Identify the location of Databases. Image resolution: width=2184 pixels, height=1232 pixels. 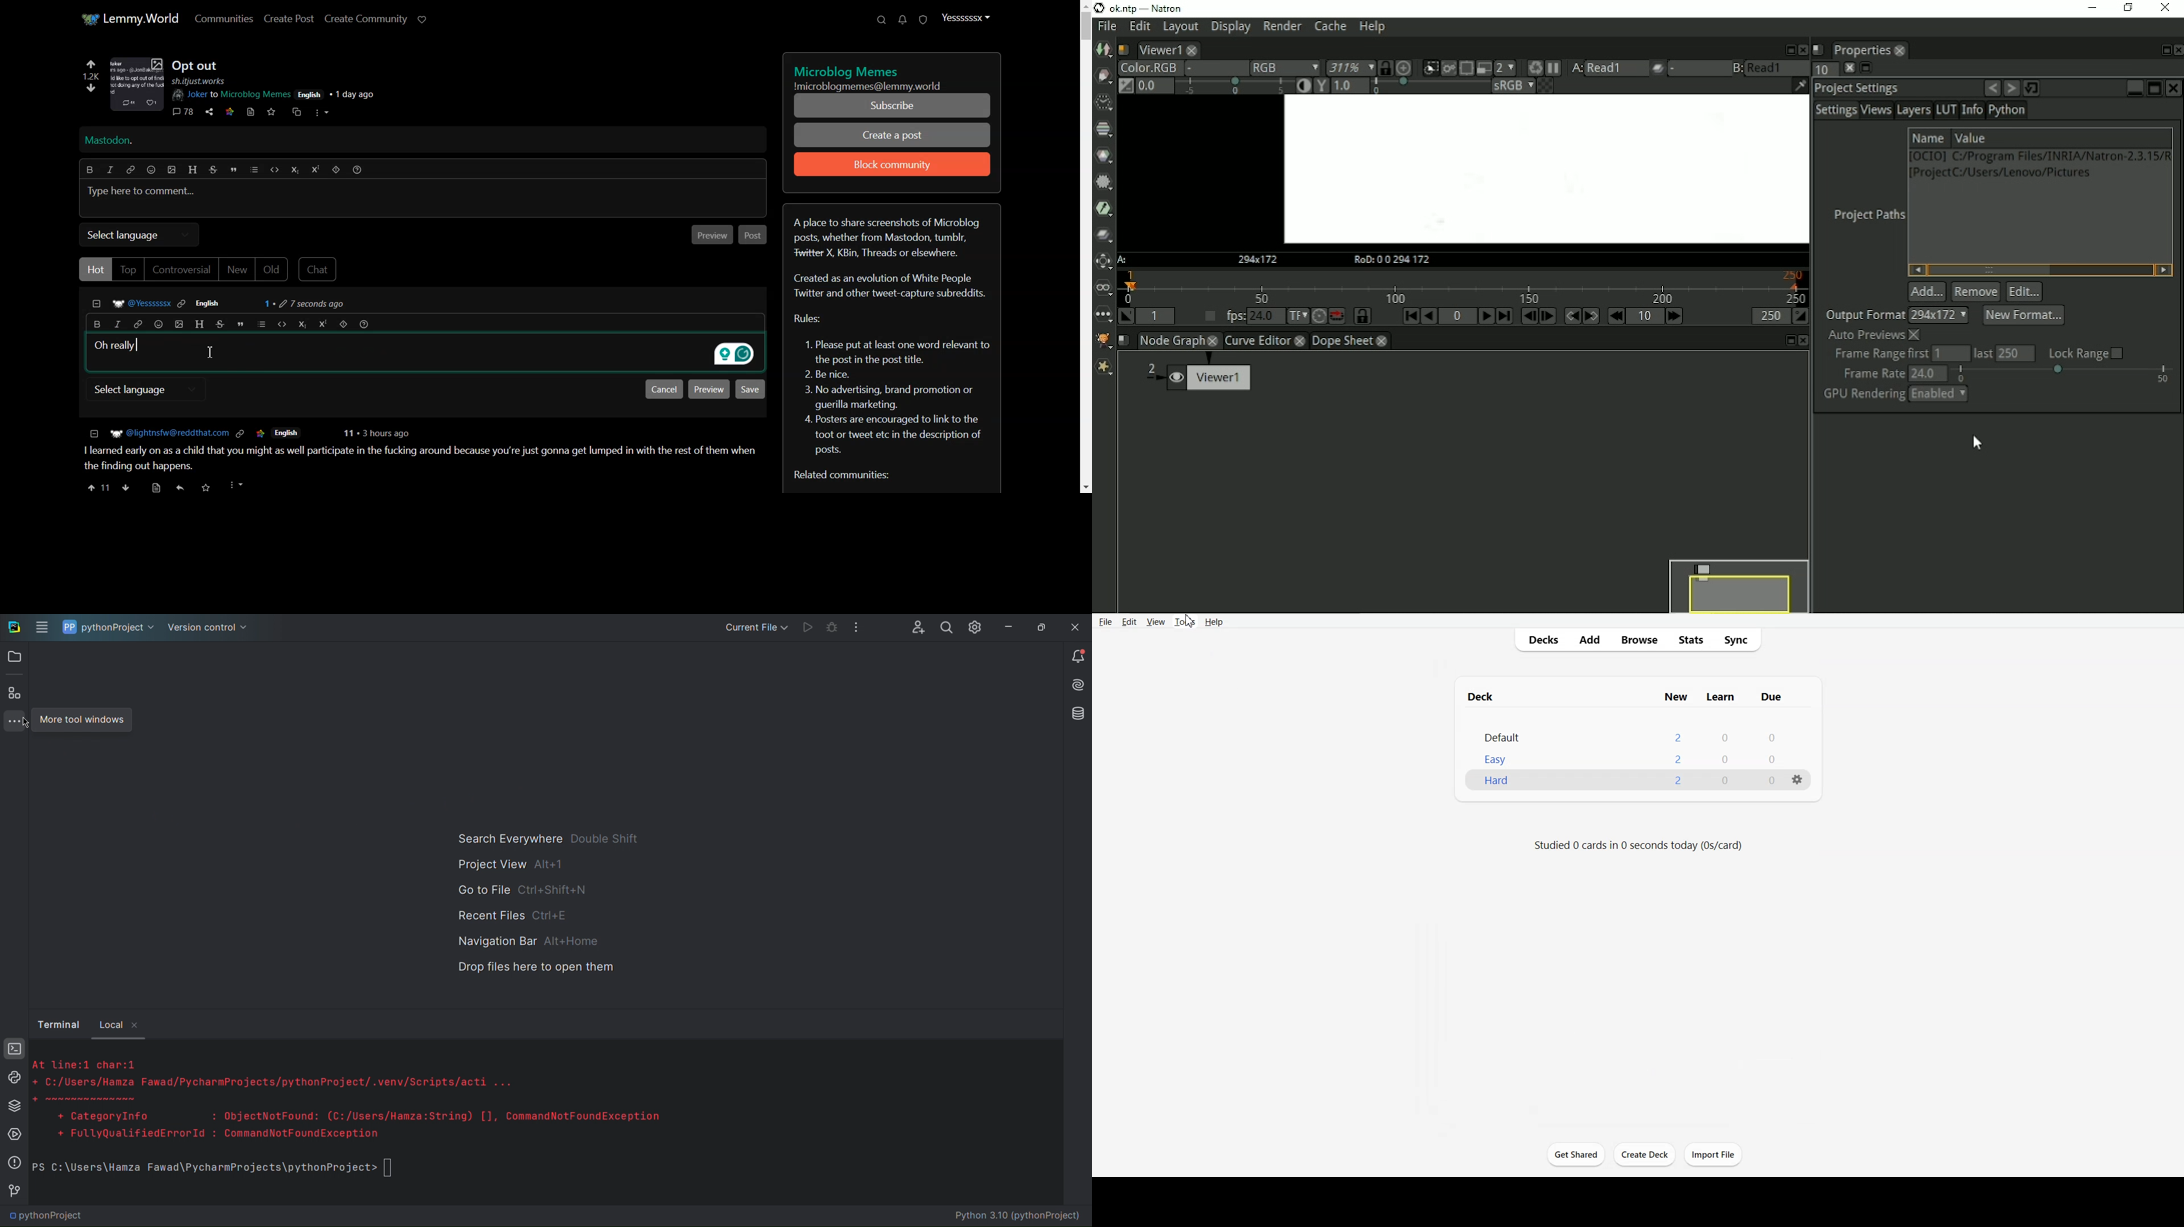
(1077, 714).